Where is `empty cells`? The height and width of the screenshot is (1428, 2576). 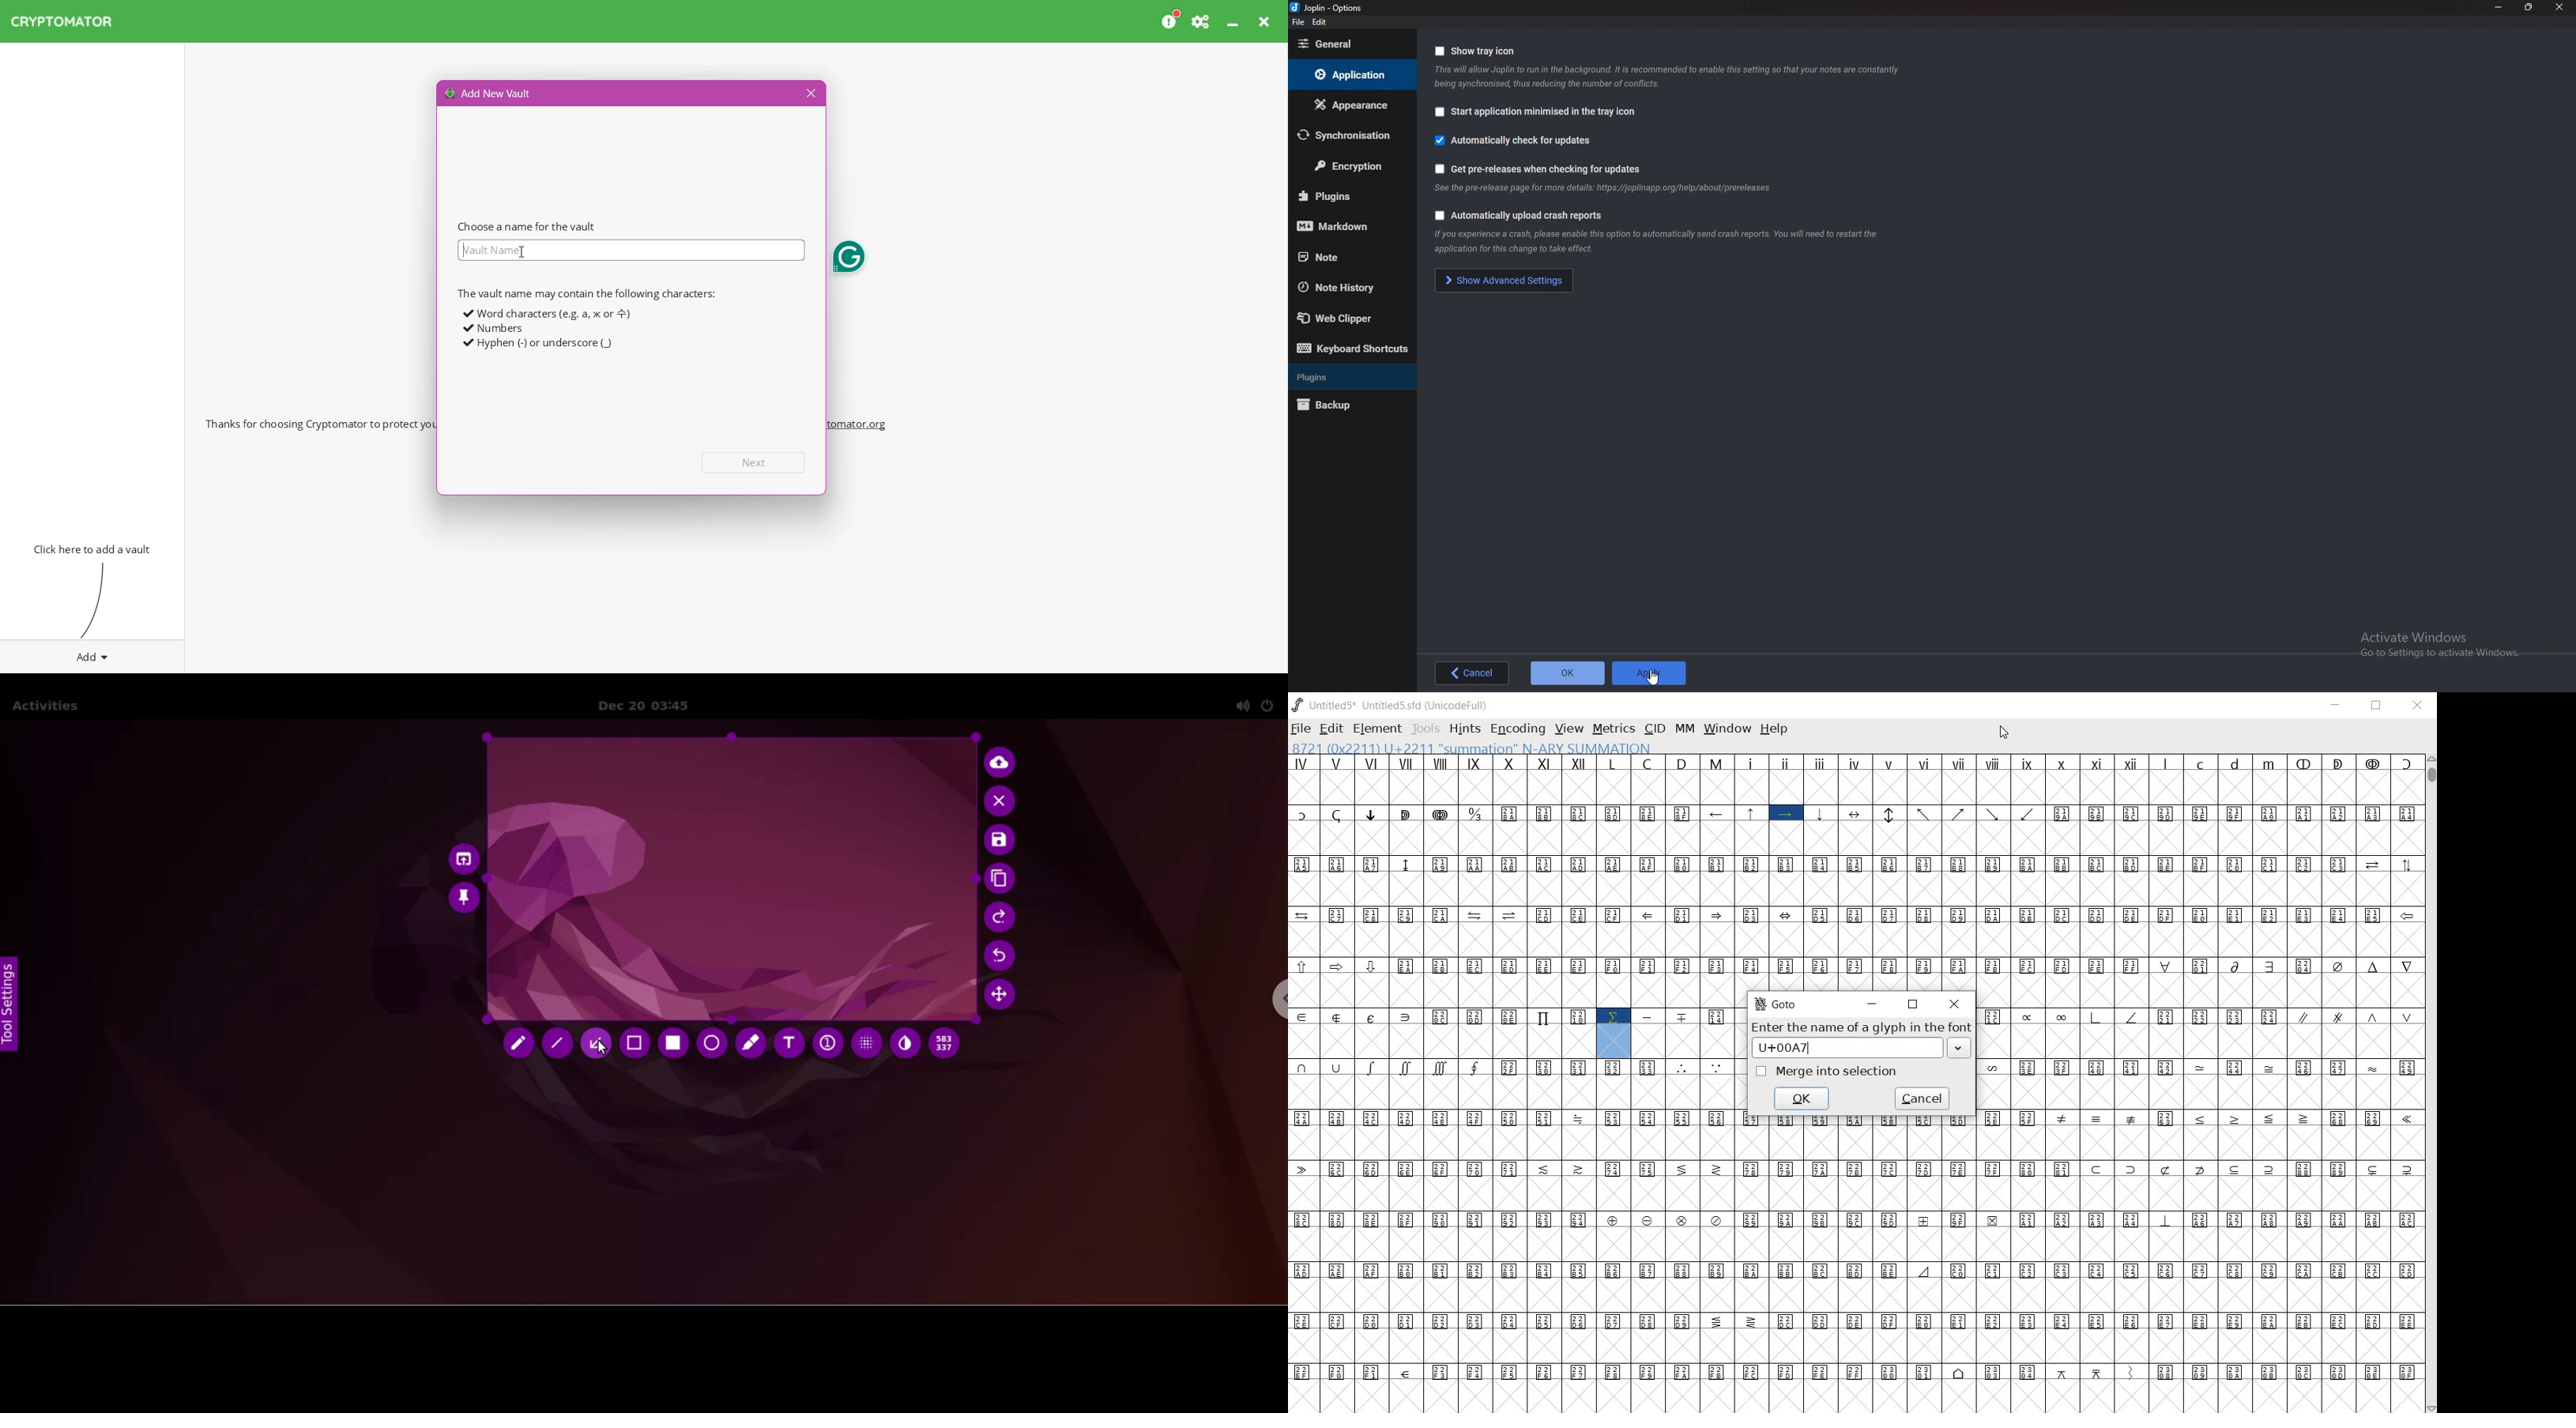
empty cells is located at coordinates (1857, 1345).